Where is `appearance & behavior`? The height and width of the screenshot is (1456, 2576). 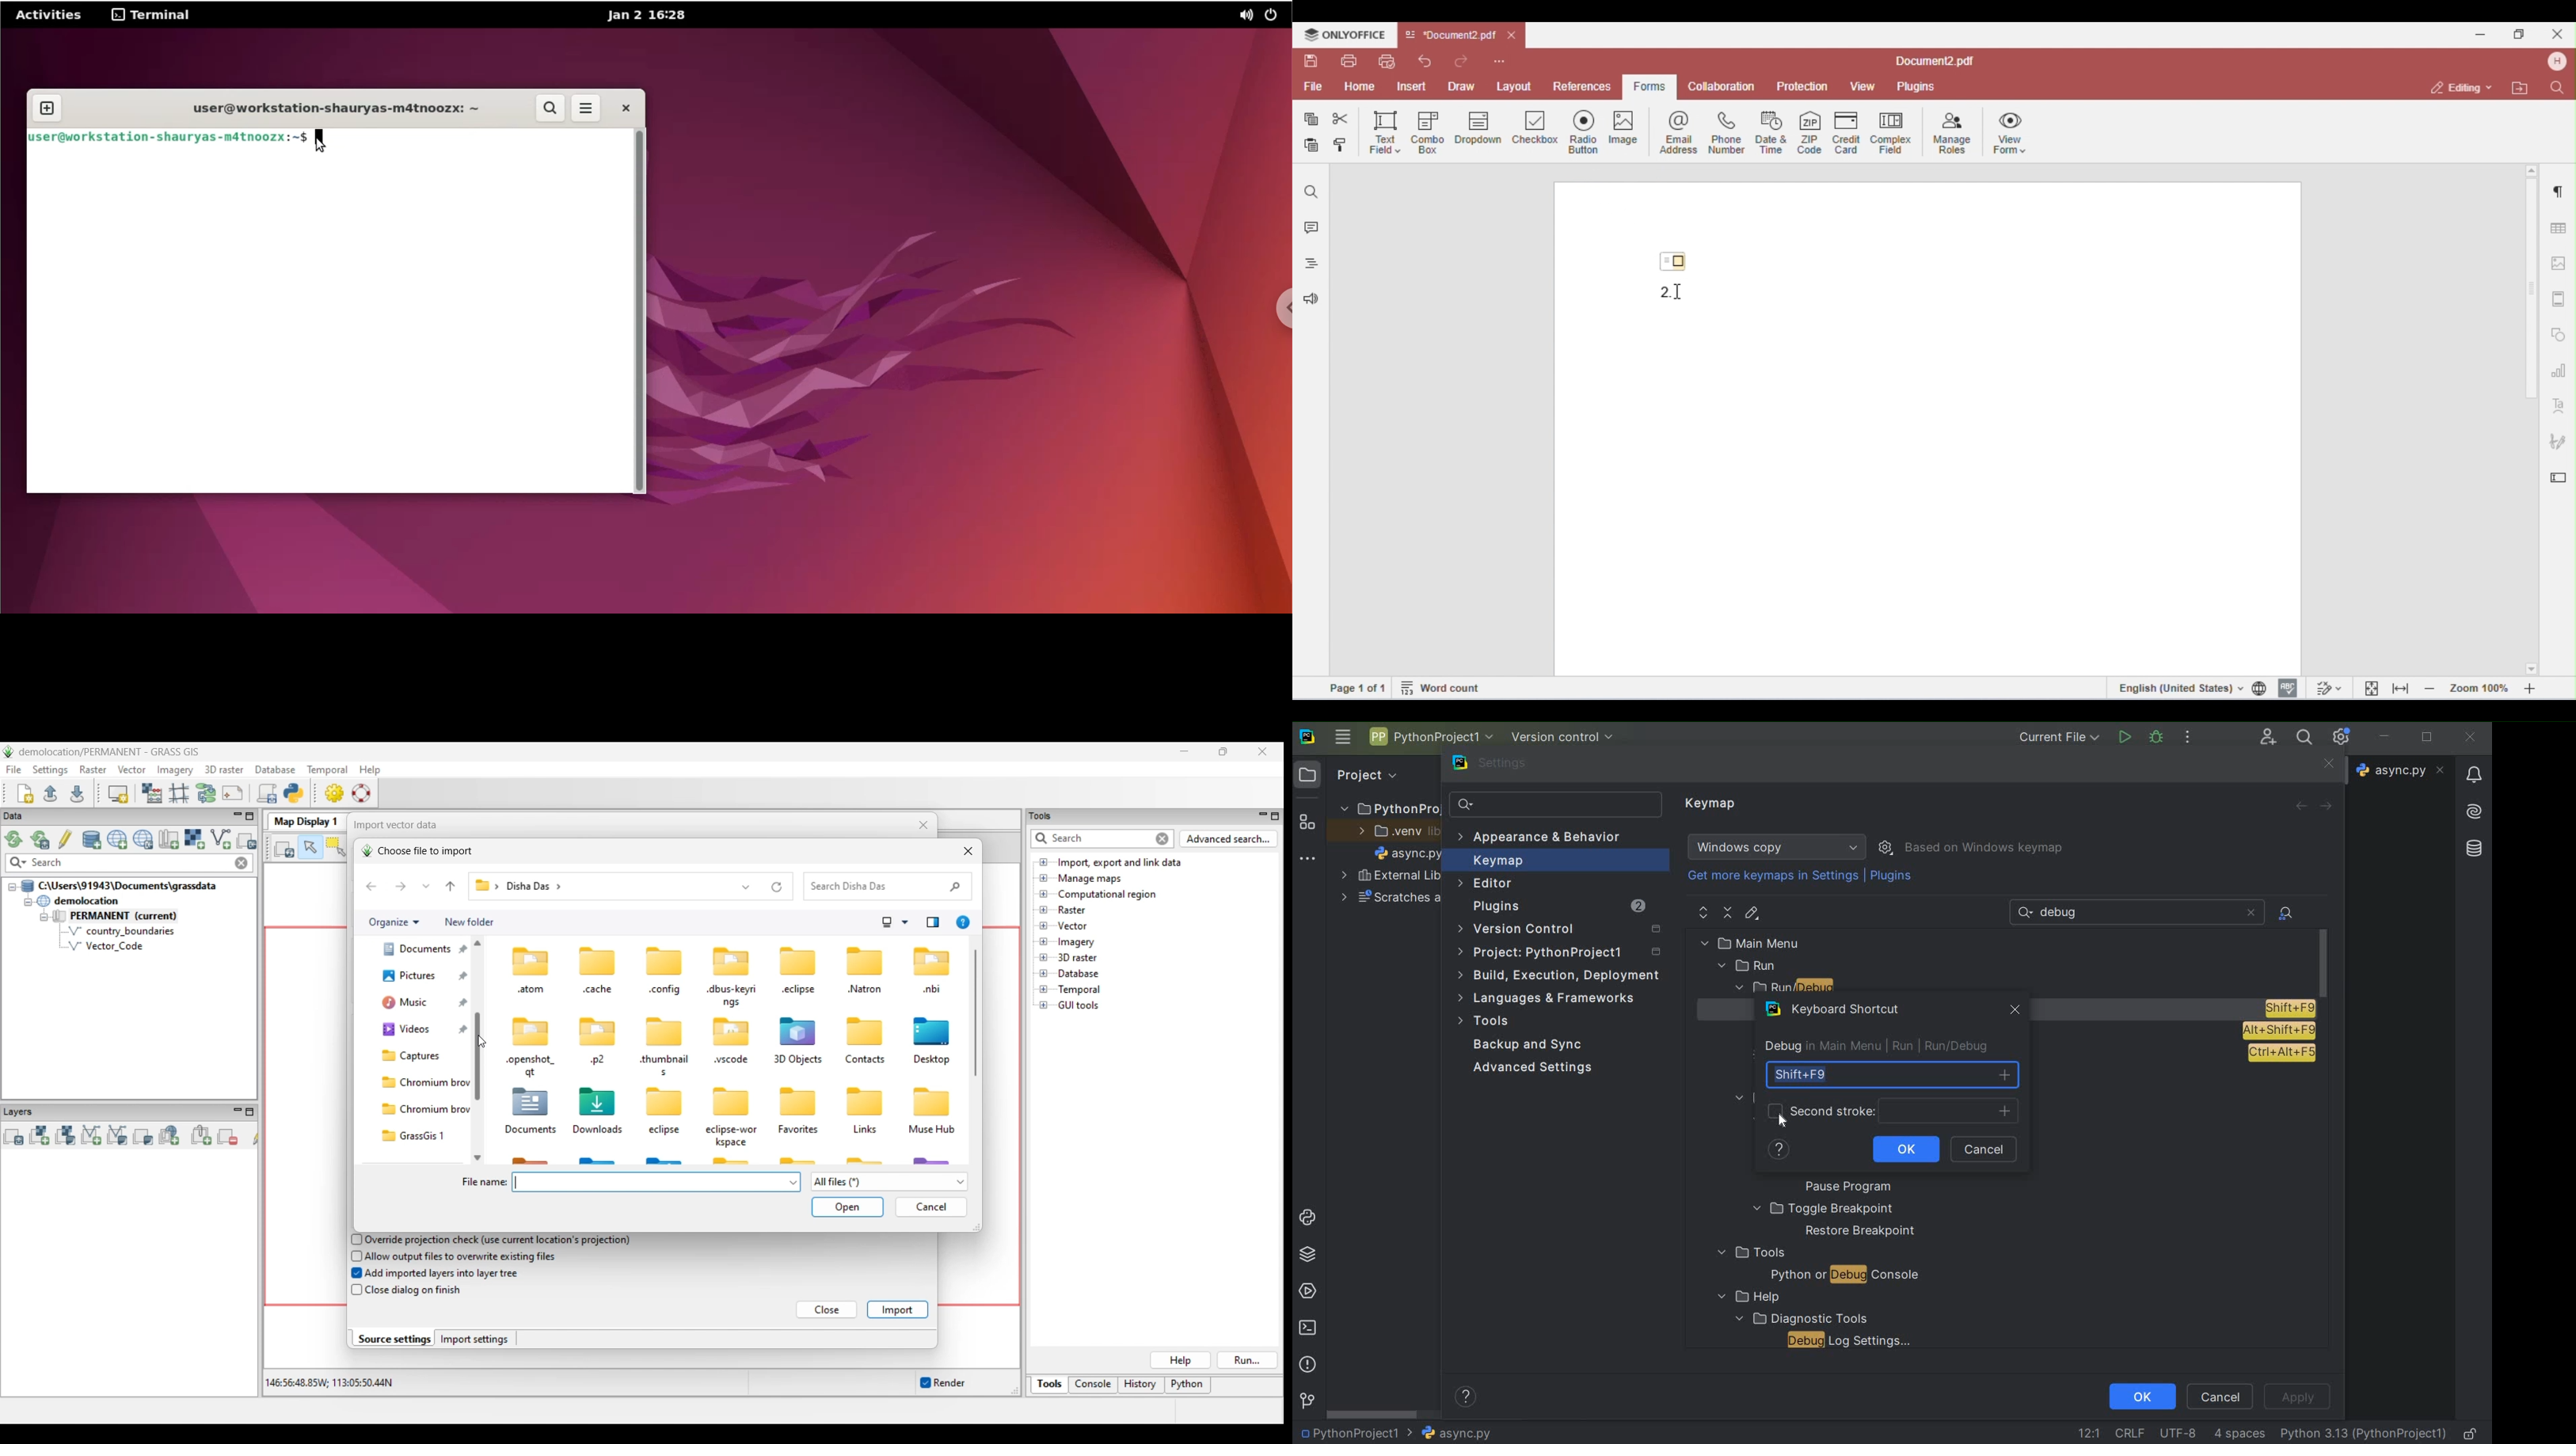 appearance & behavior is located at coordinates (1548, 839).